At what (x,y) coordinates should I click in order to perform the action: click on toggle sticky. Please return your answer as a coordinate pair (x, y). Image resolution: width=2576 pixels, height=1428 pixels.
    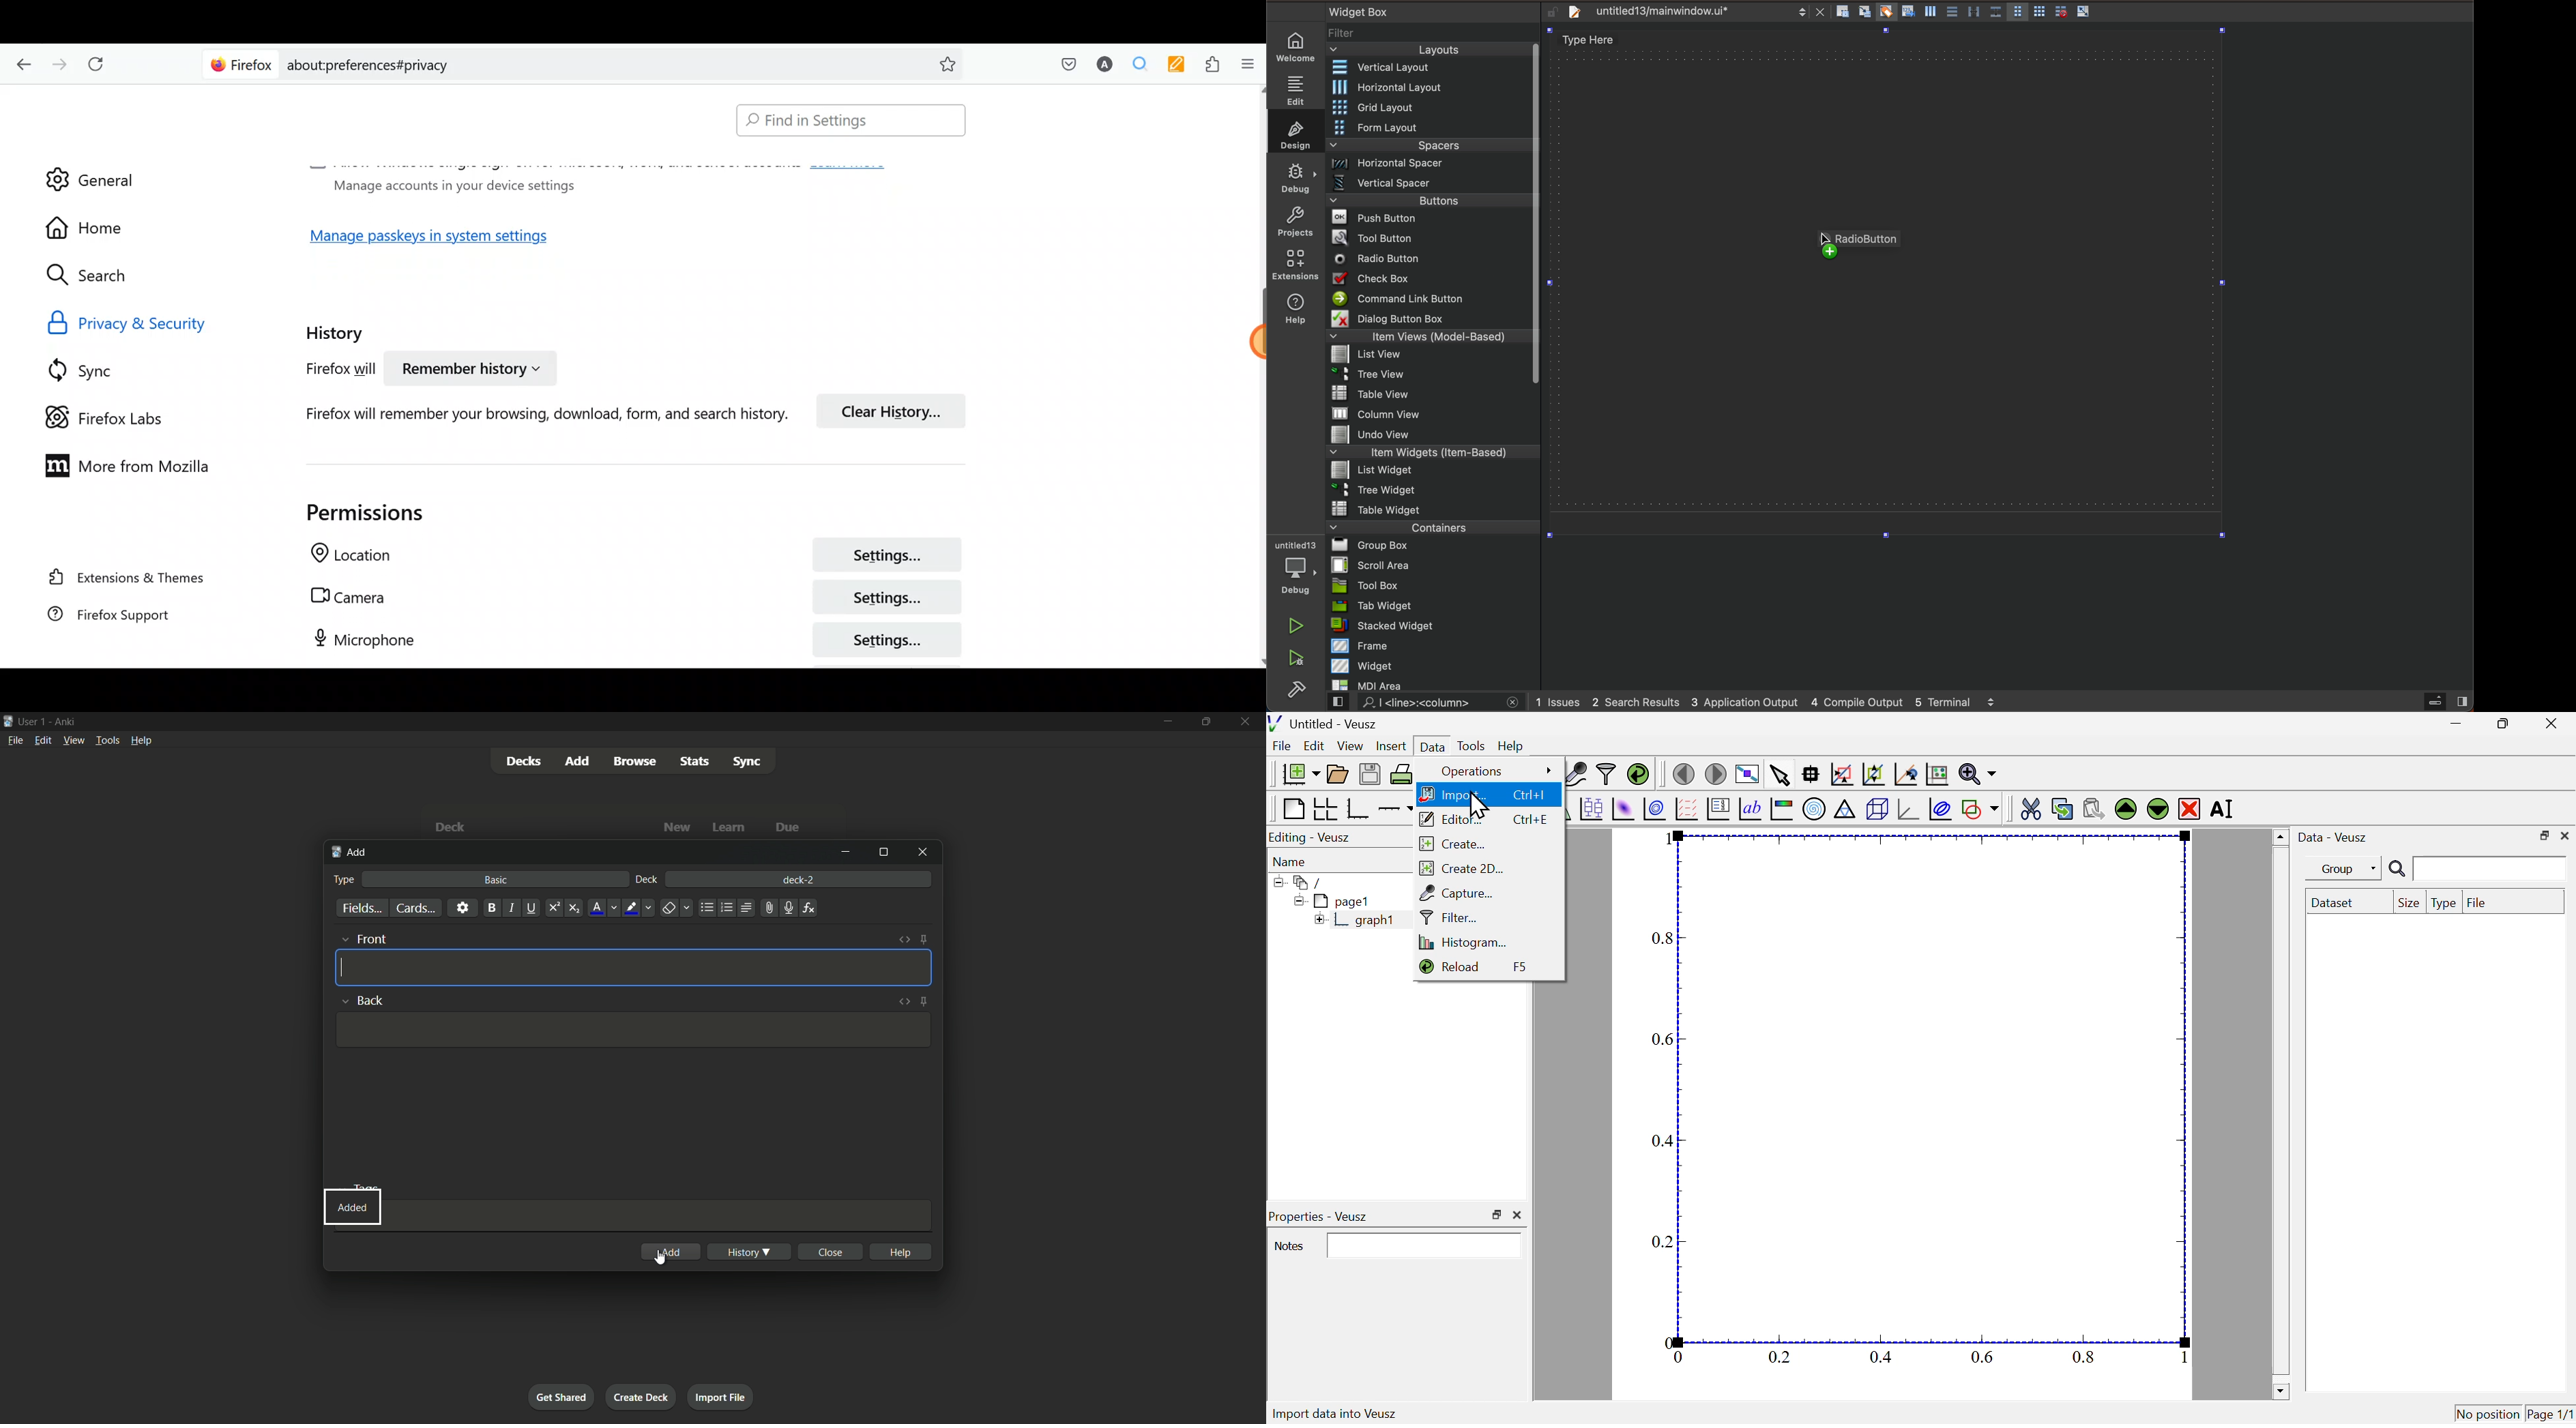
    Looking at the image, I should click on (924, 1001).